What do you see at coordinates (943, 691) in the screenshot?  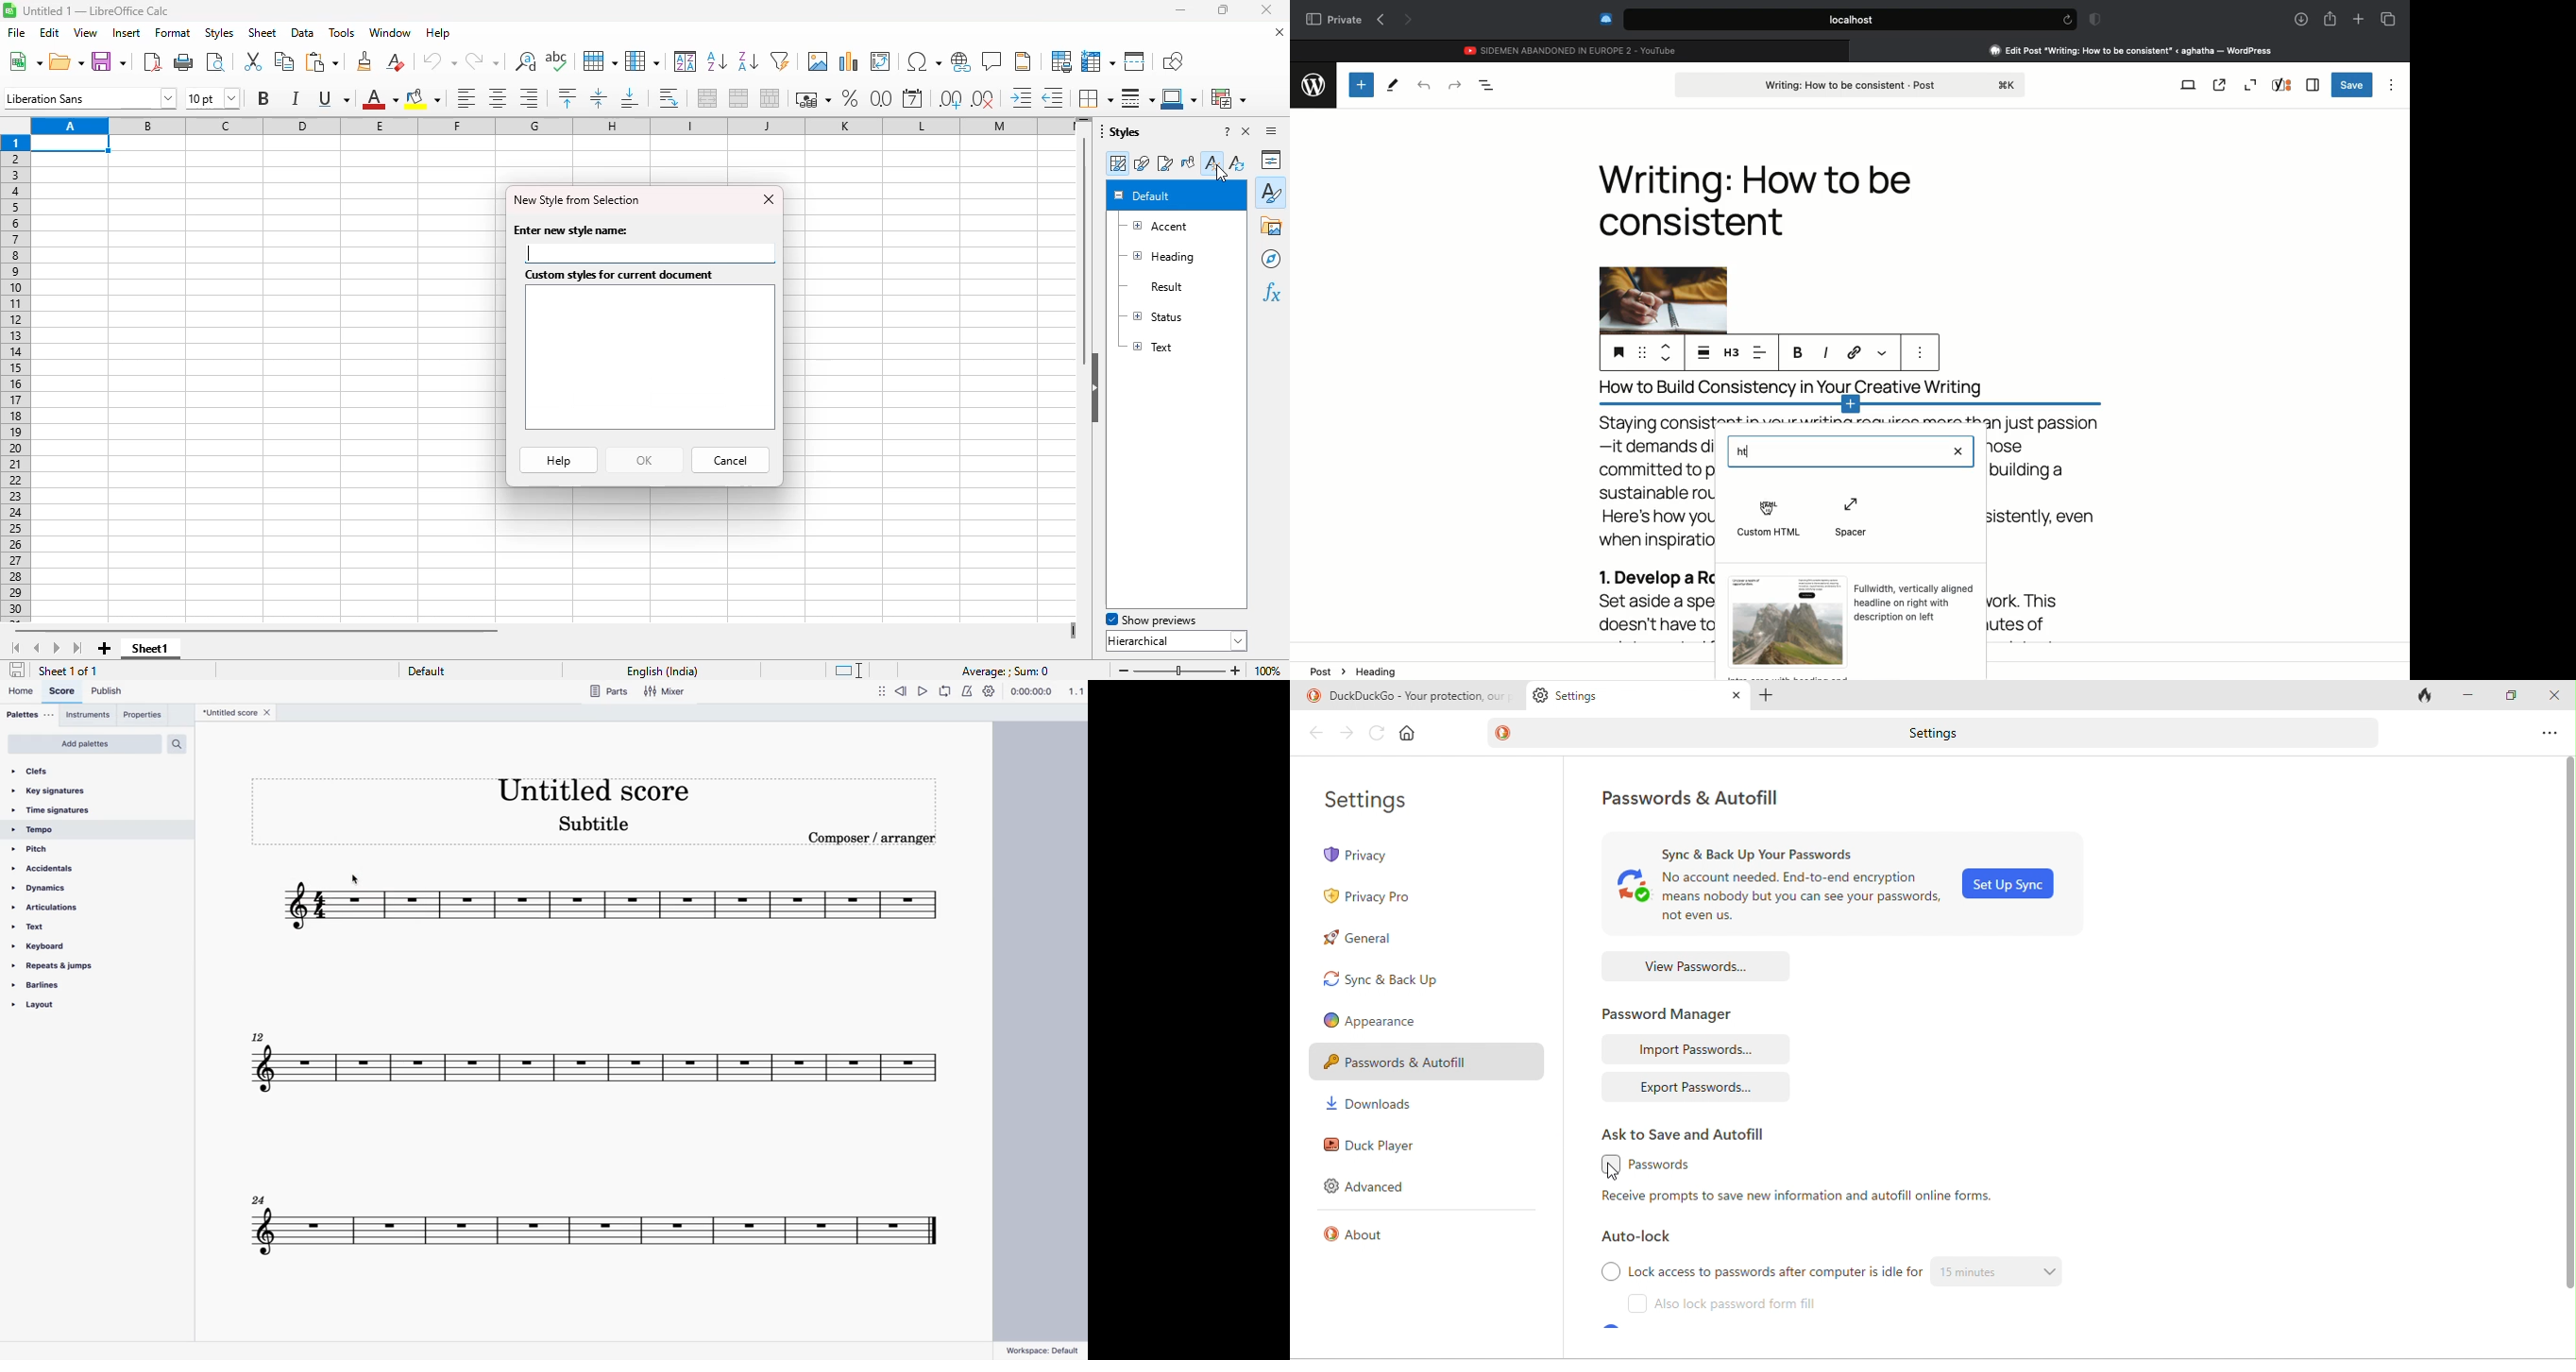 I see `playback loop` at bounding box center [943, 691].